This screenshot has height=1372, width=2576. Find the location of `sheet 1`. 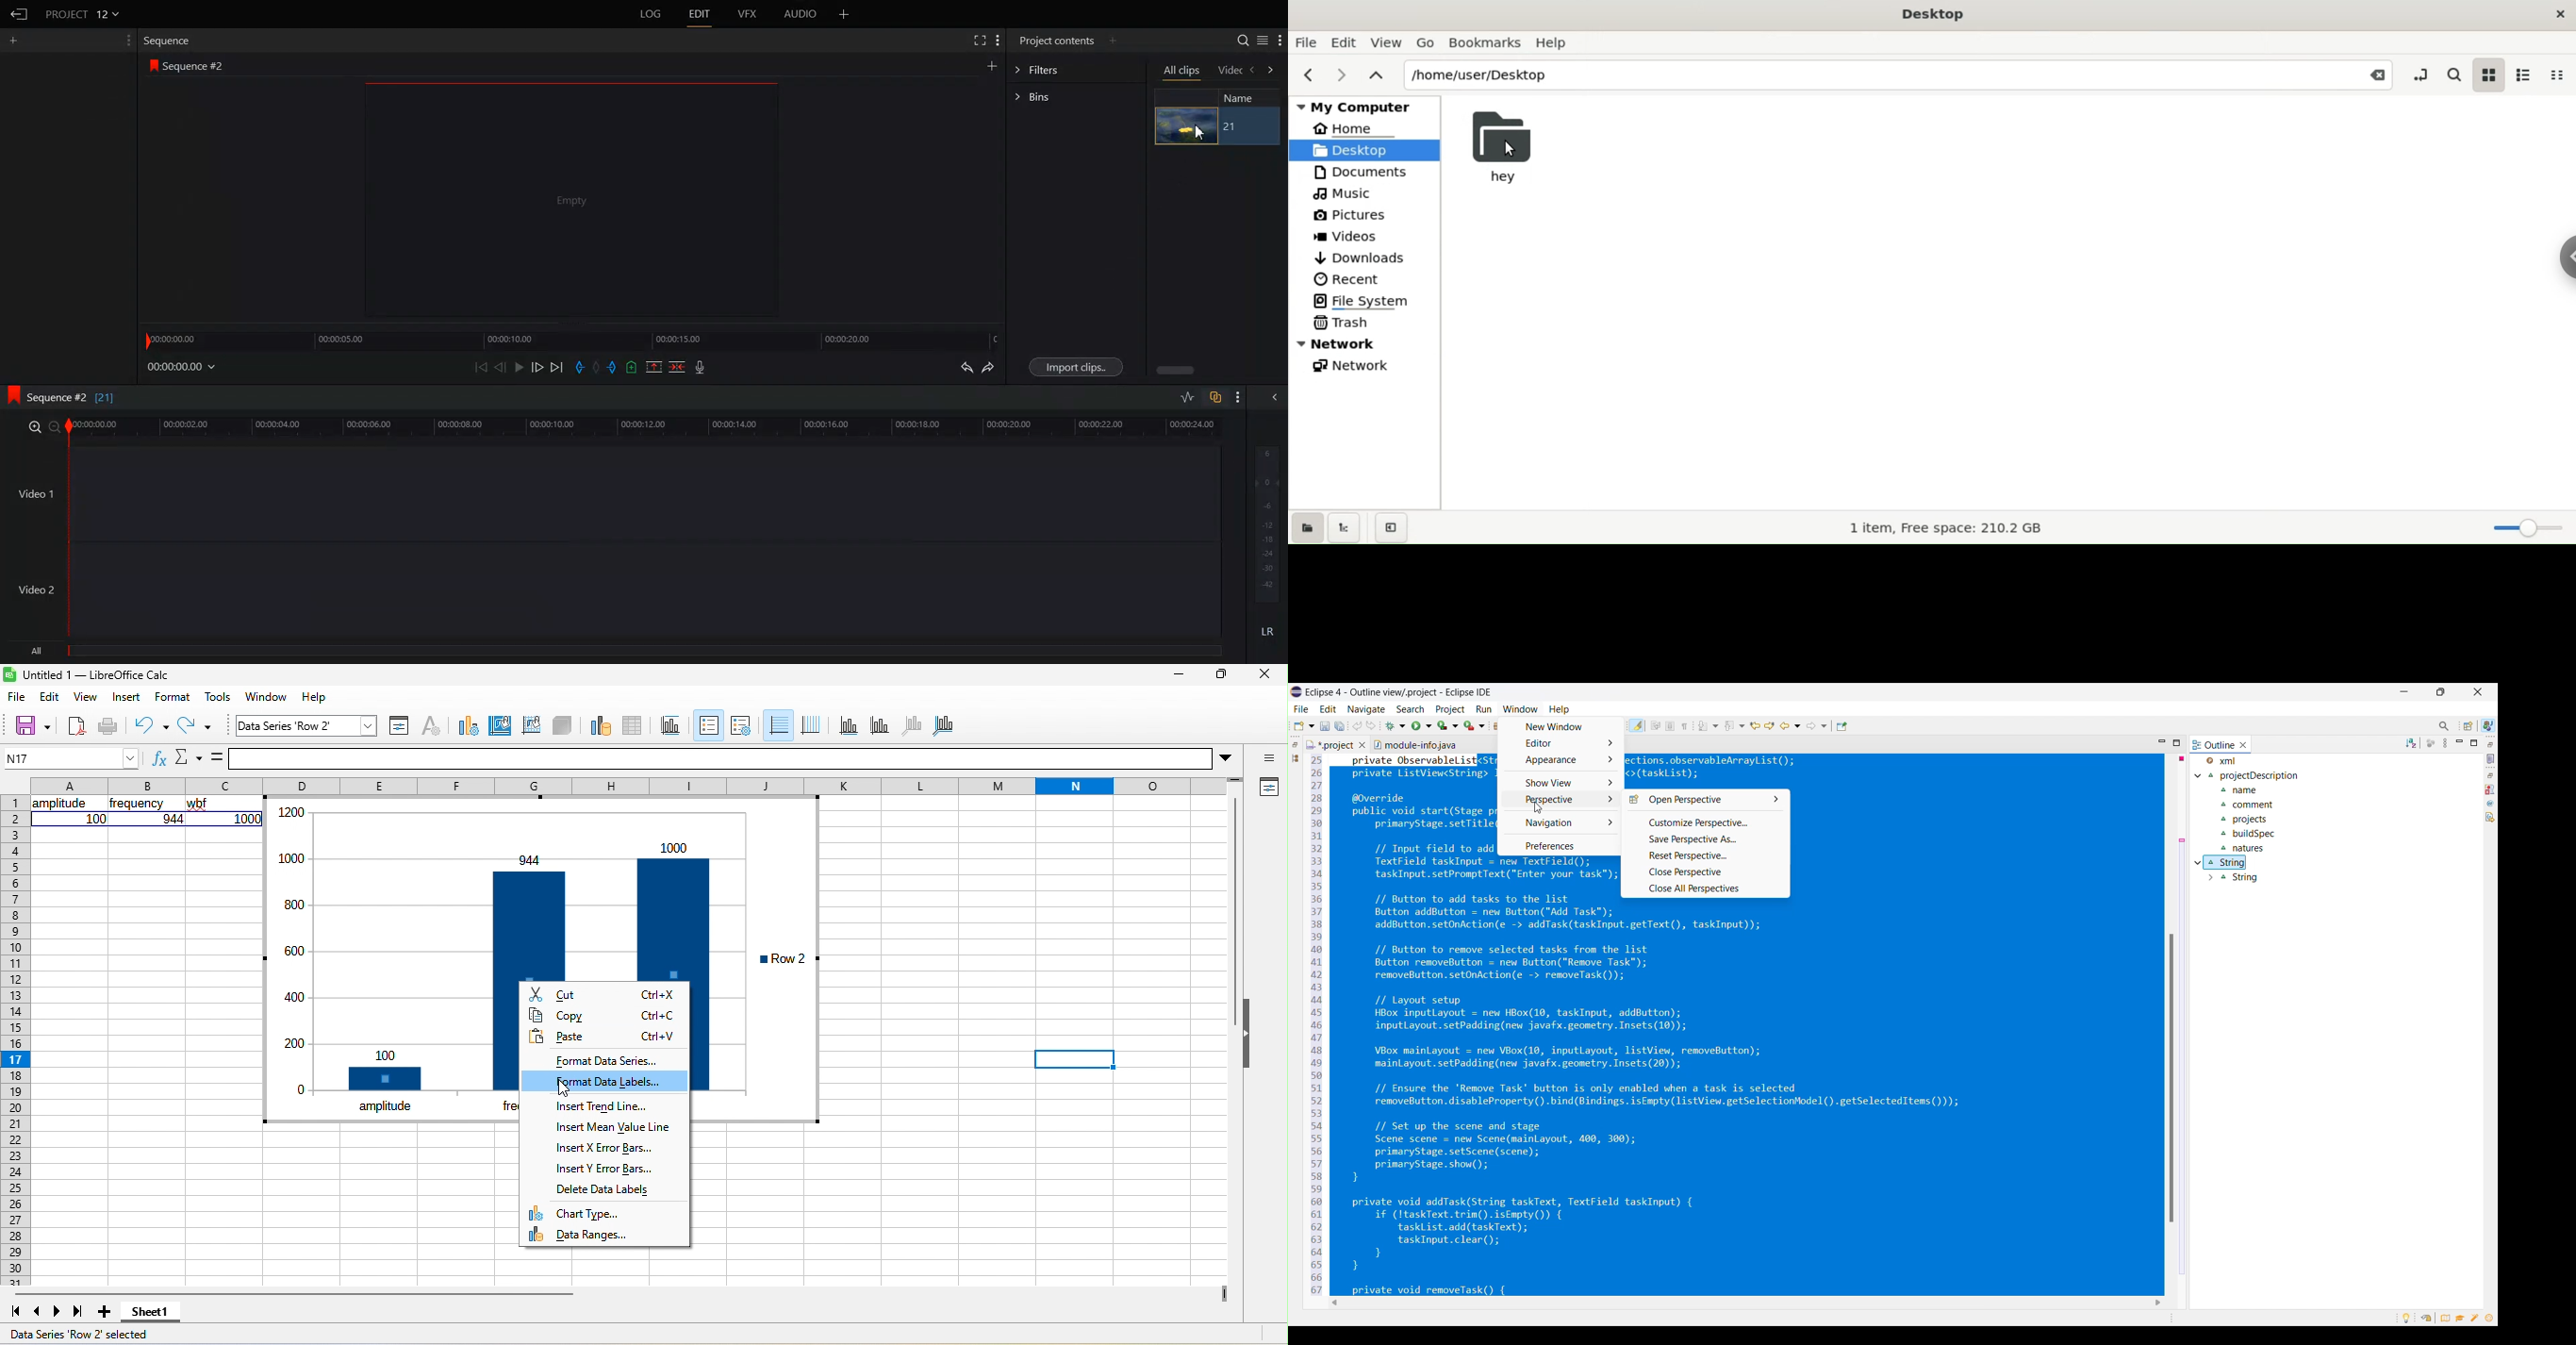

sheet 1 is located at coordinates (151, 1316).